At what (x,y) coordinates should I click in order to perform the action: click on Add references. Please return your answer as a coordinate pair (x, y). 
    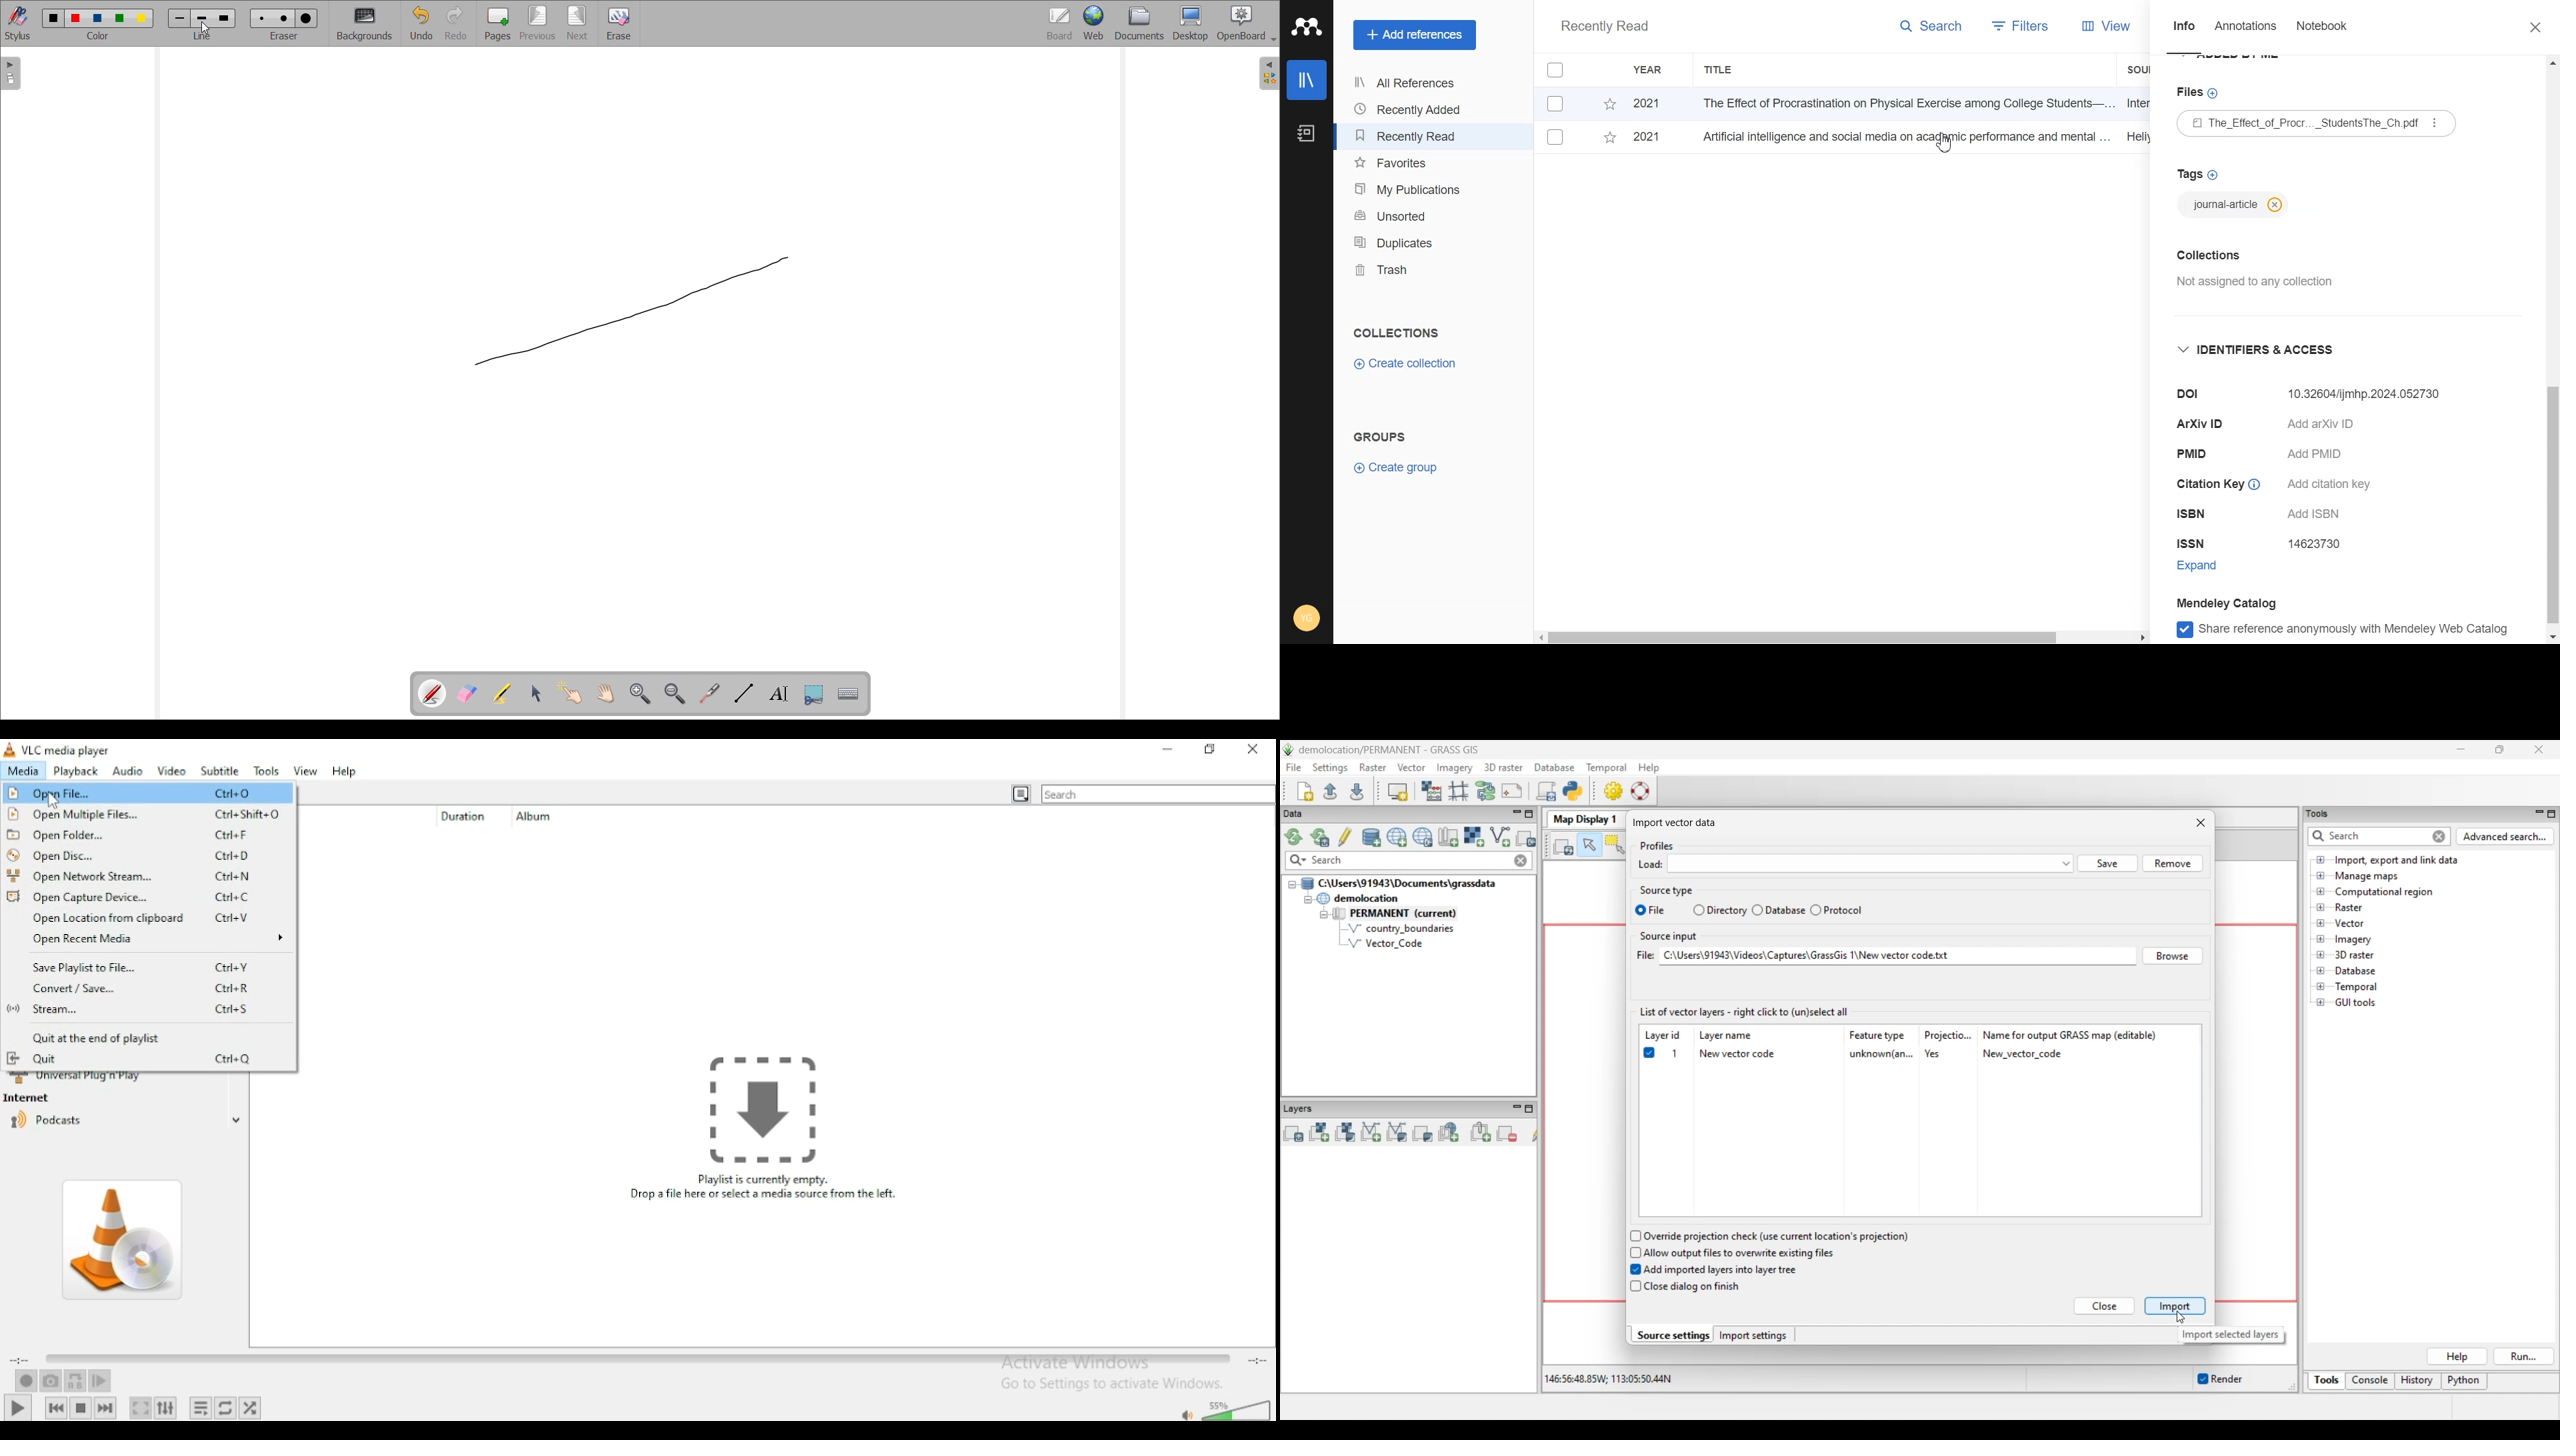
    Looking at the image, I should click on (1415, 35).